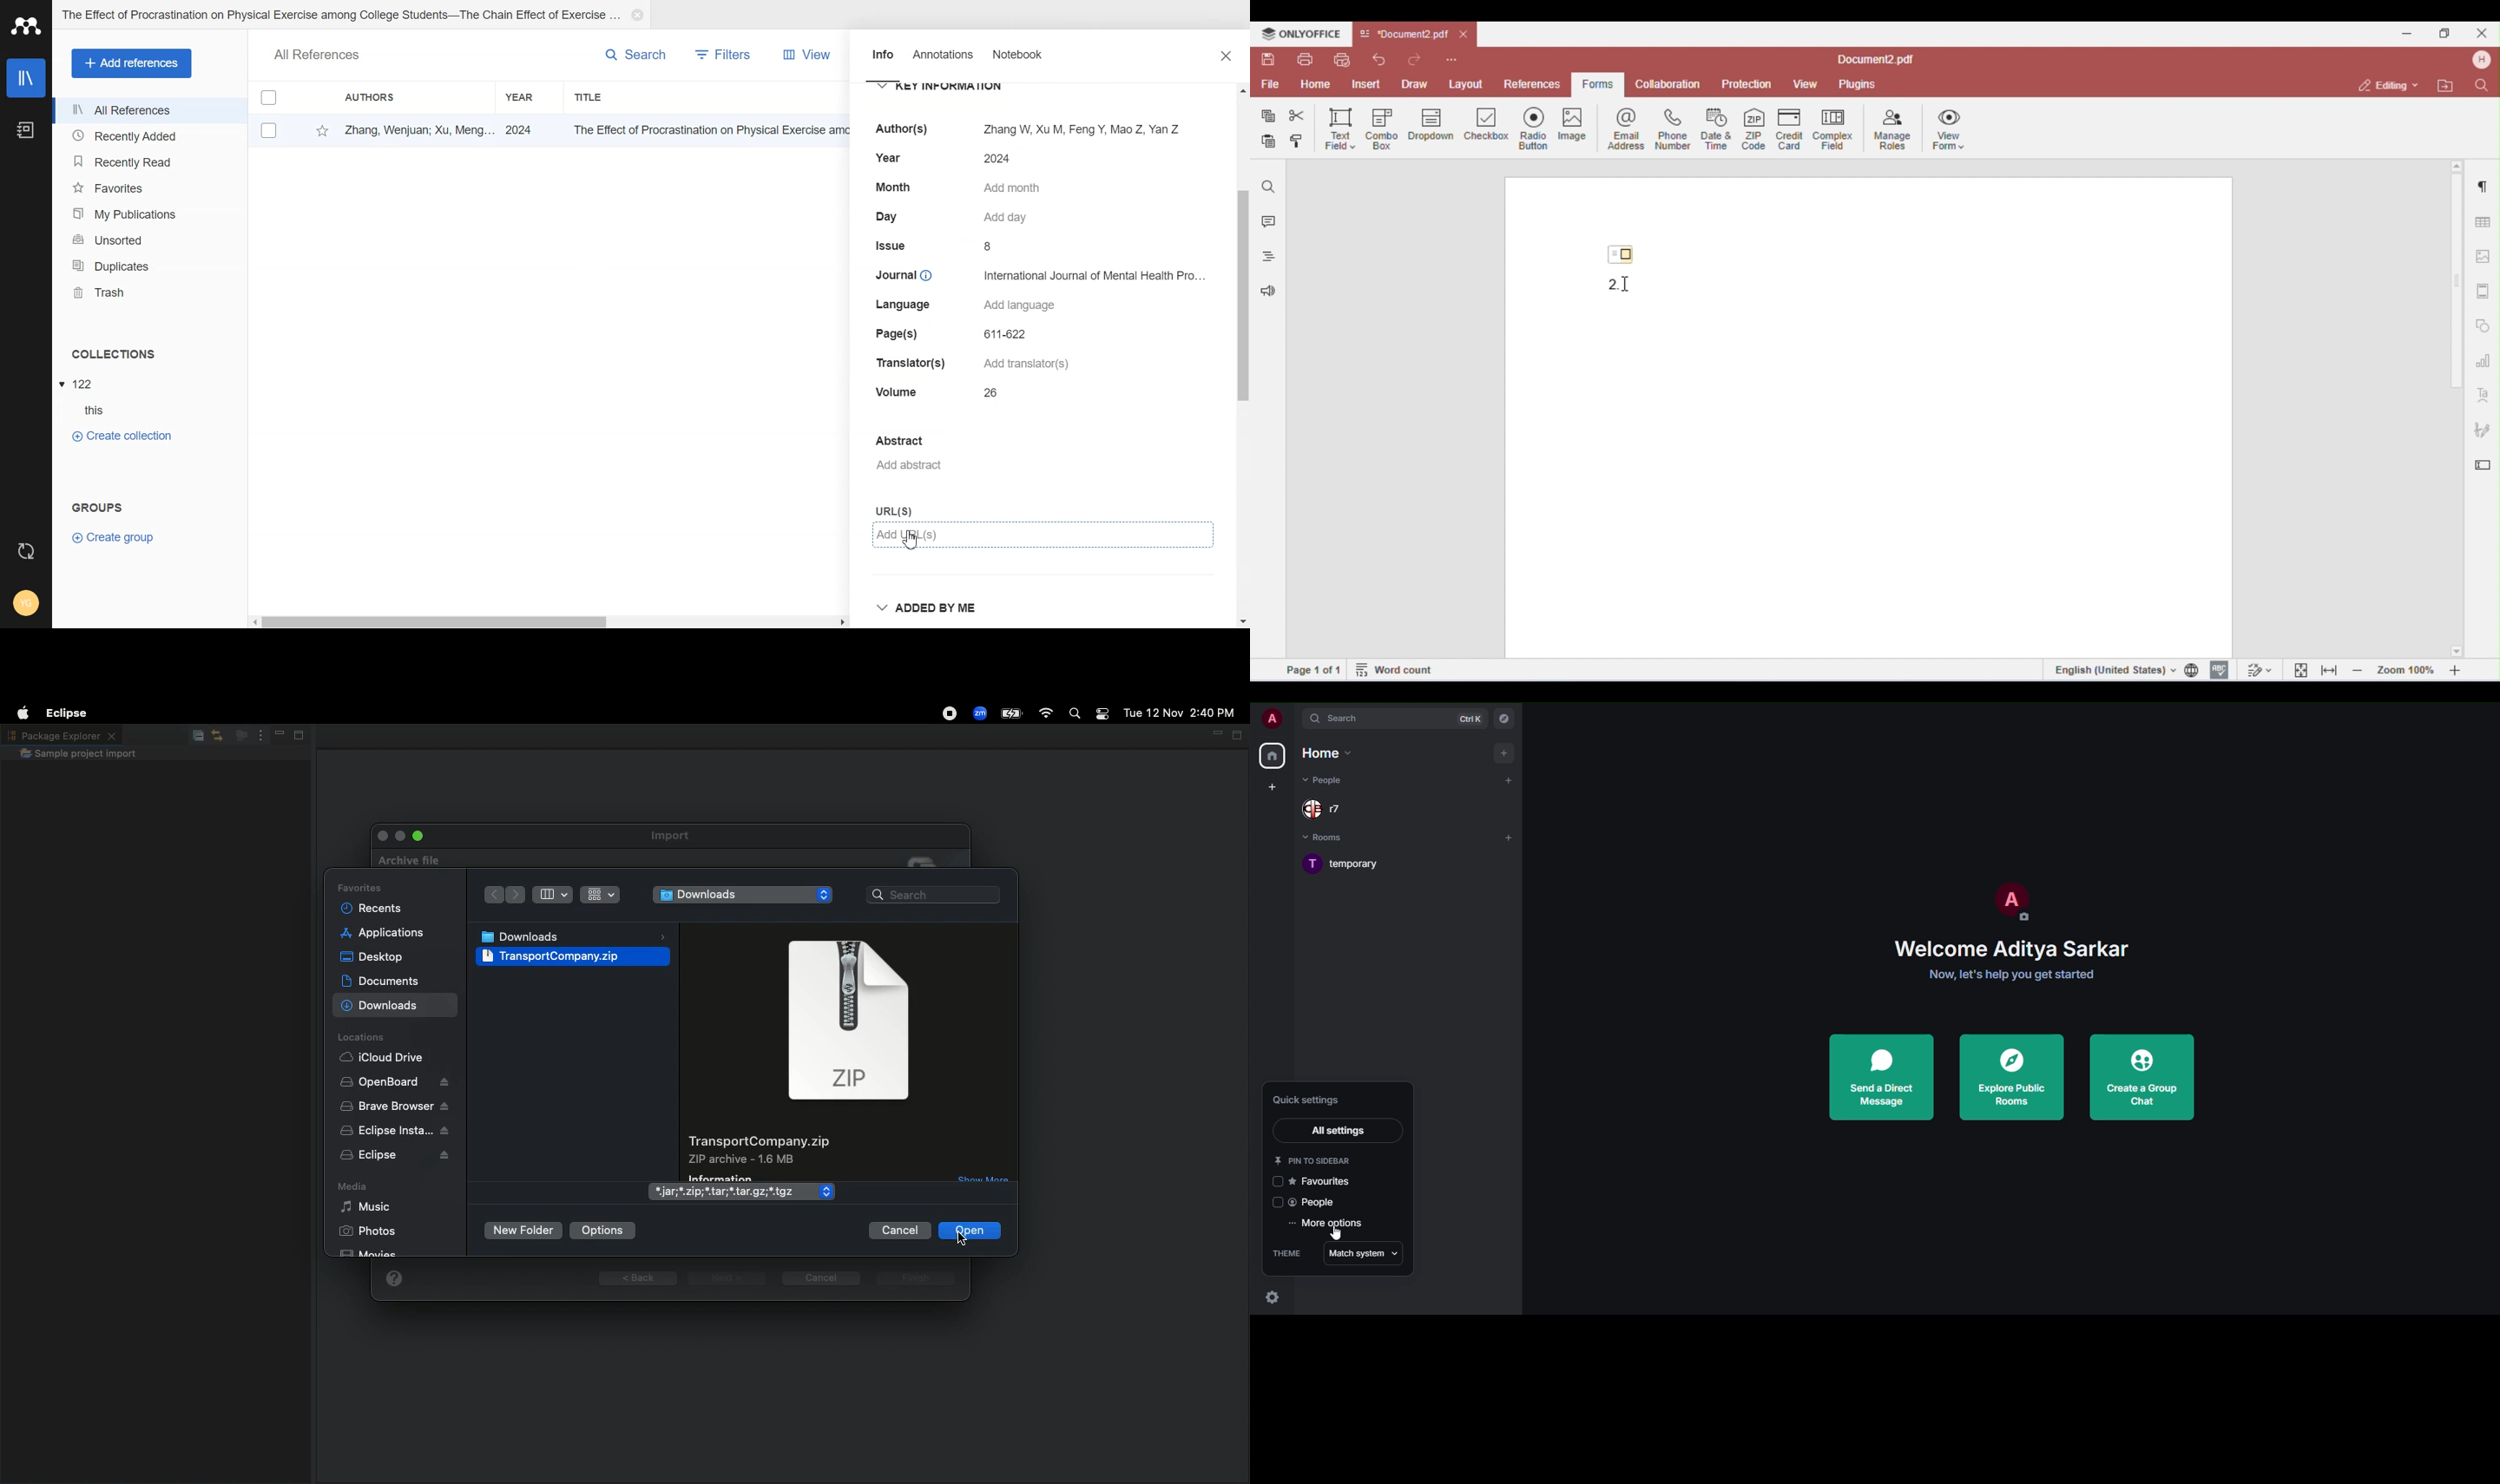 This screenshot has width=2520, height=1484. What do you see at coordinates (149, 111) in the screenshot?
I see `All References` at bounding box center [149, 111].